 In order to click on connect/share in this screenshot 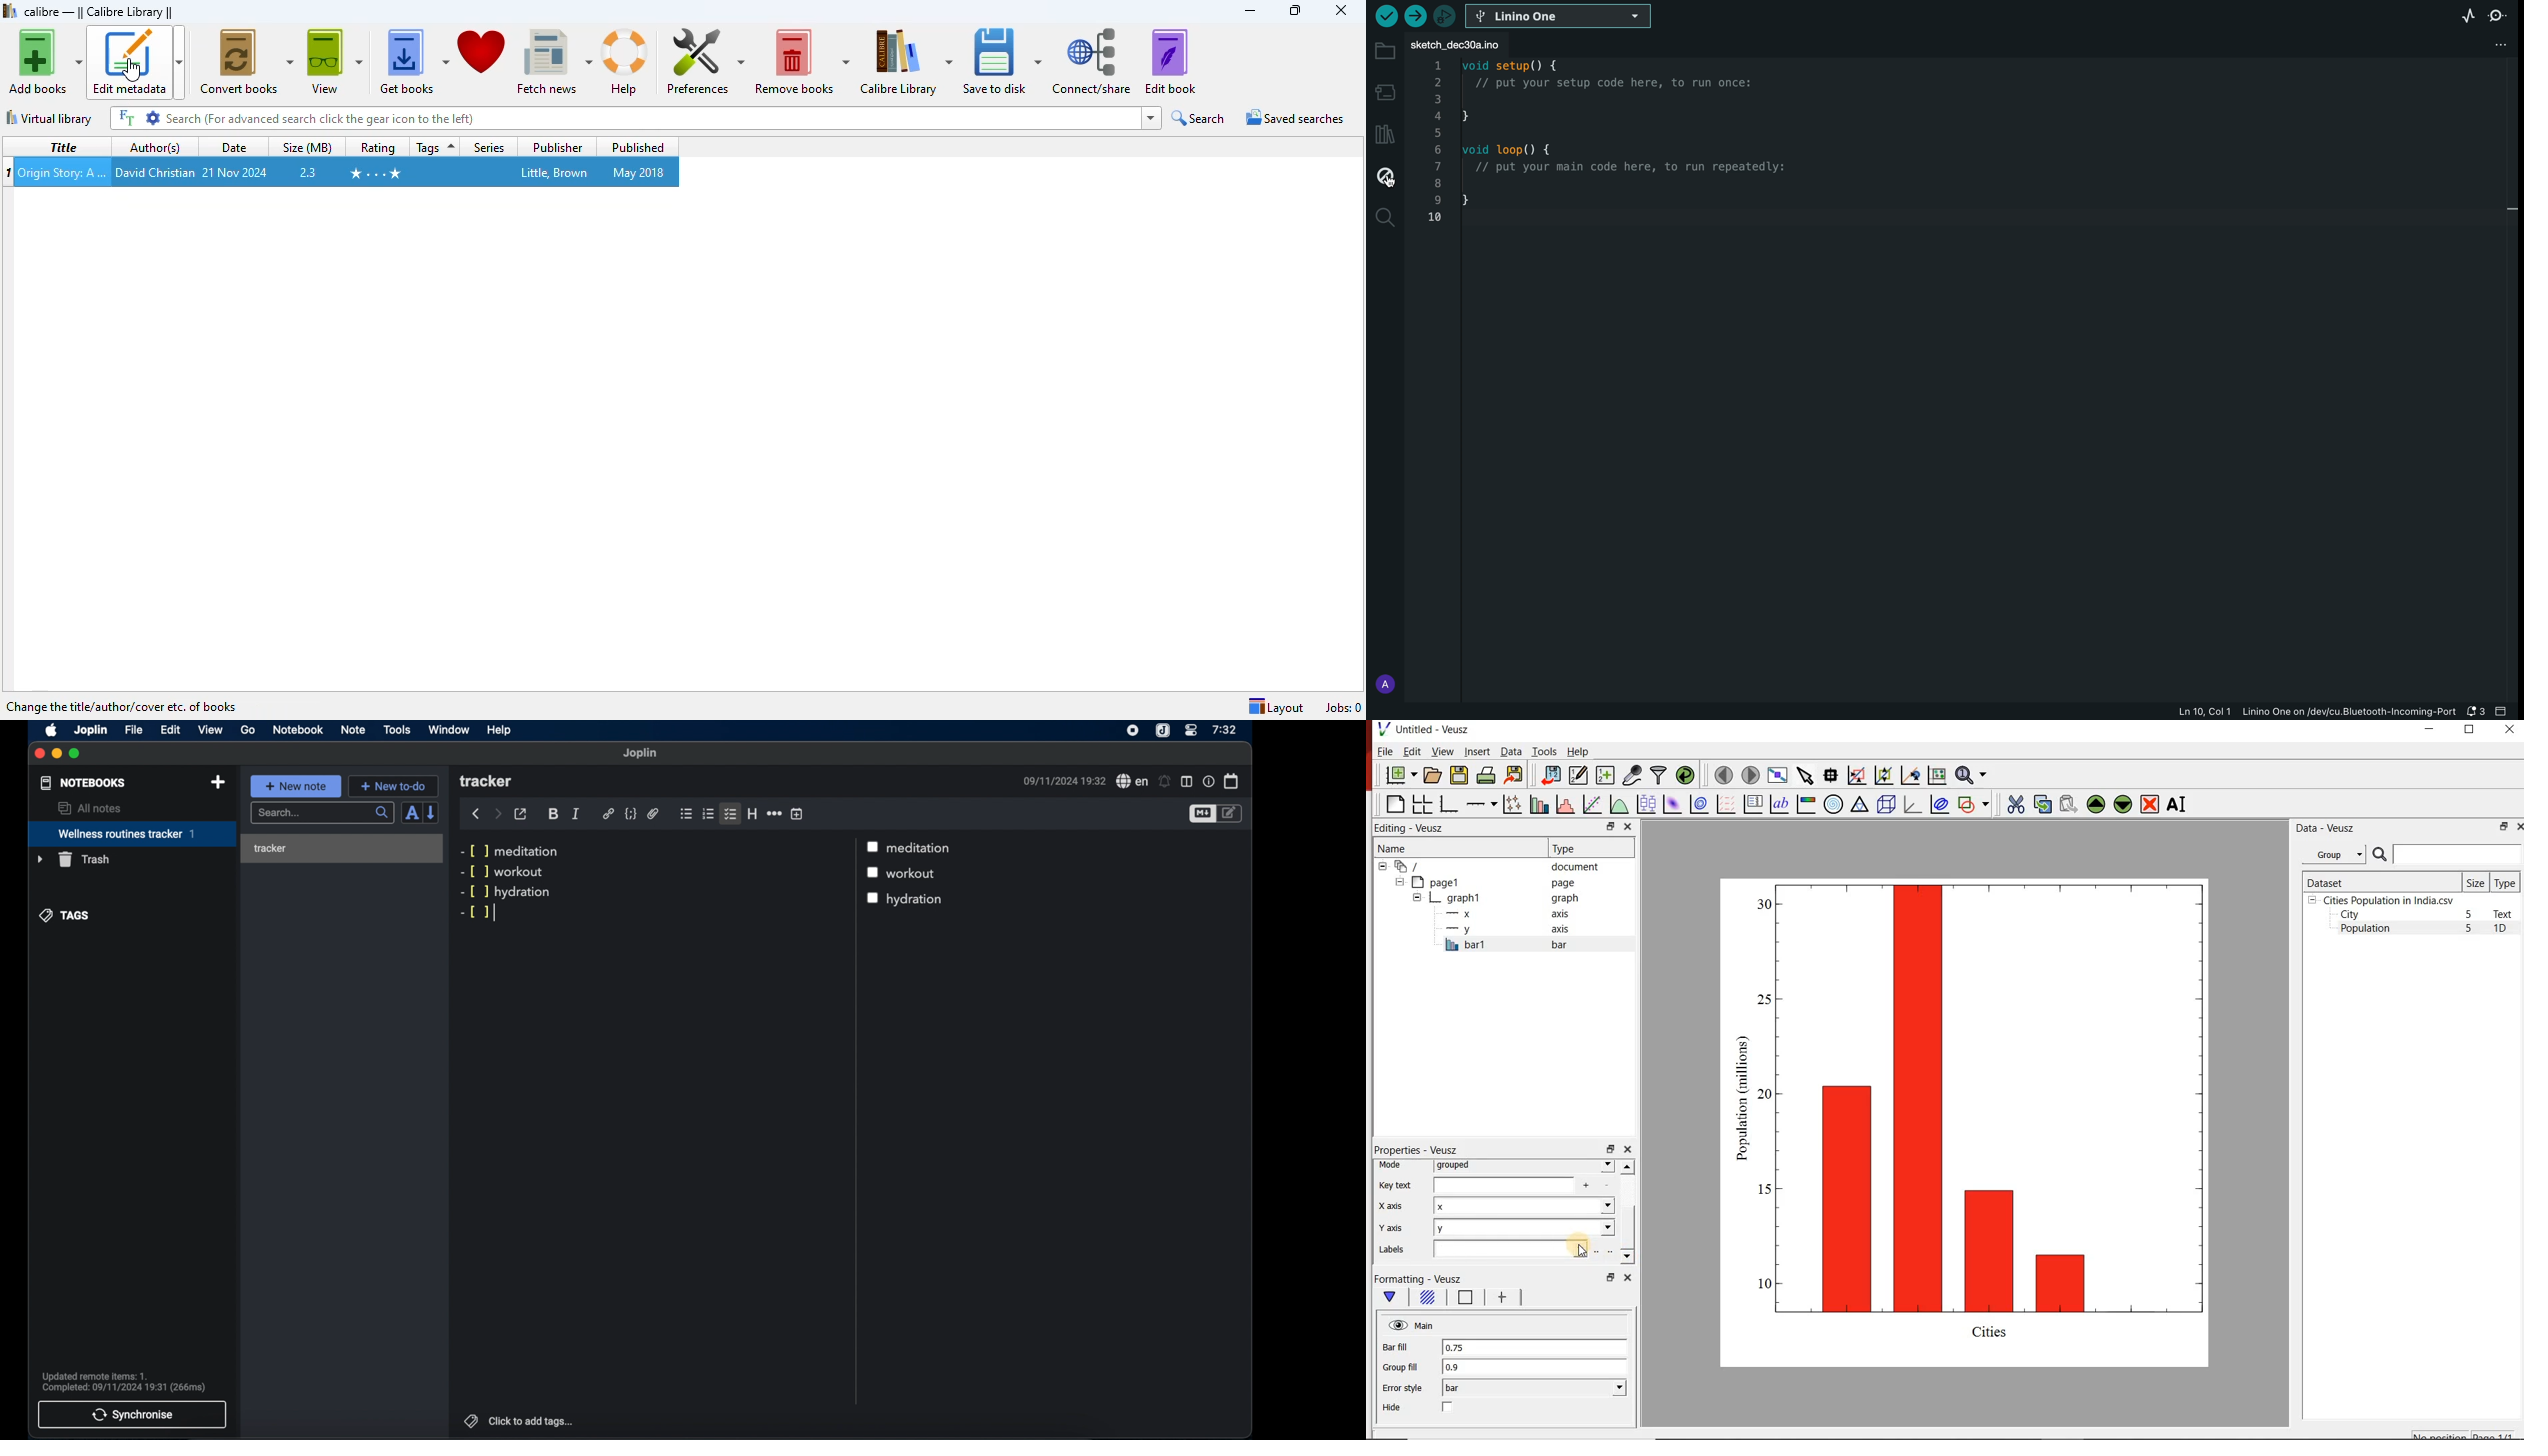, I will do `click(1094, 60)`.